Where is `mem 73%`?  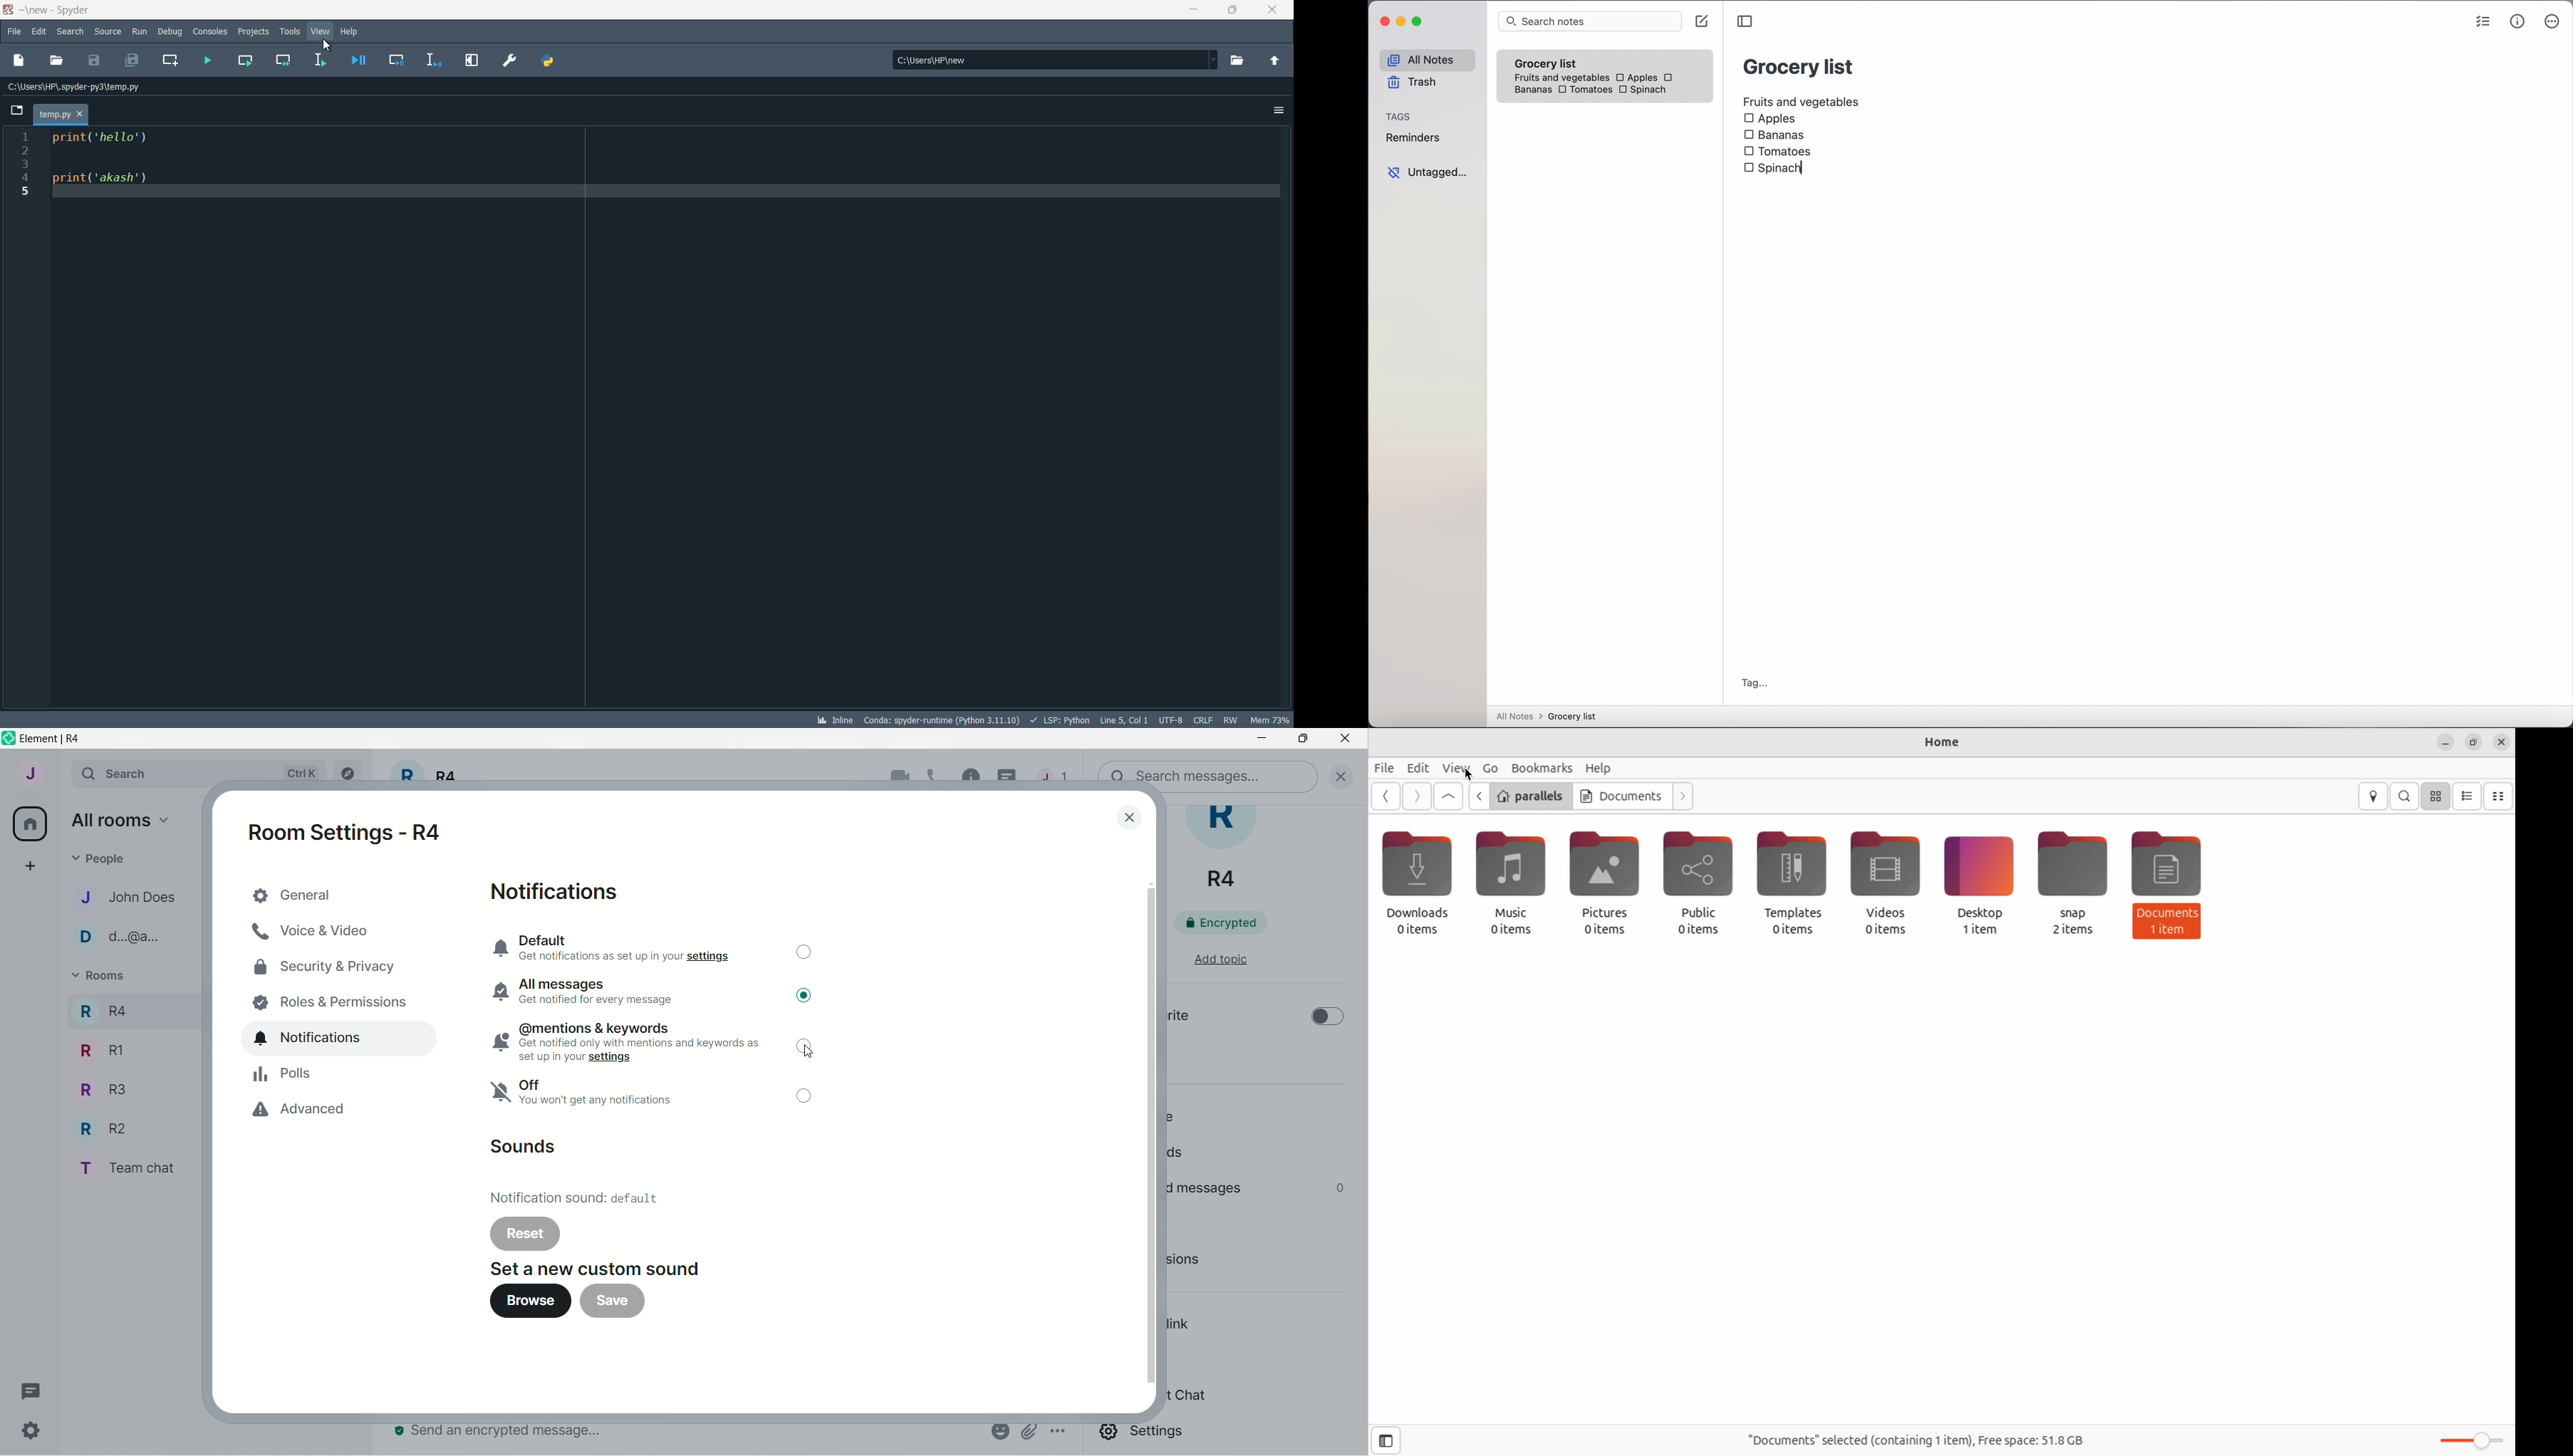 mem 73% is located at coordinates (1271, 720).